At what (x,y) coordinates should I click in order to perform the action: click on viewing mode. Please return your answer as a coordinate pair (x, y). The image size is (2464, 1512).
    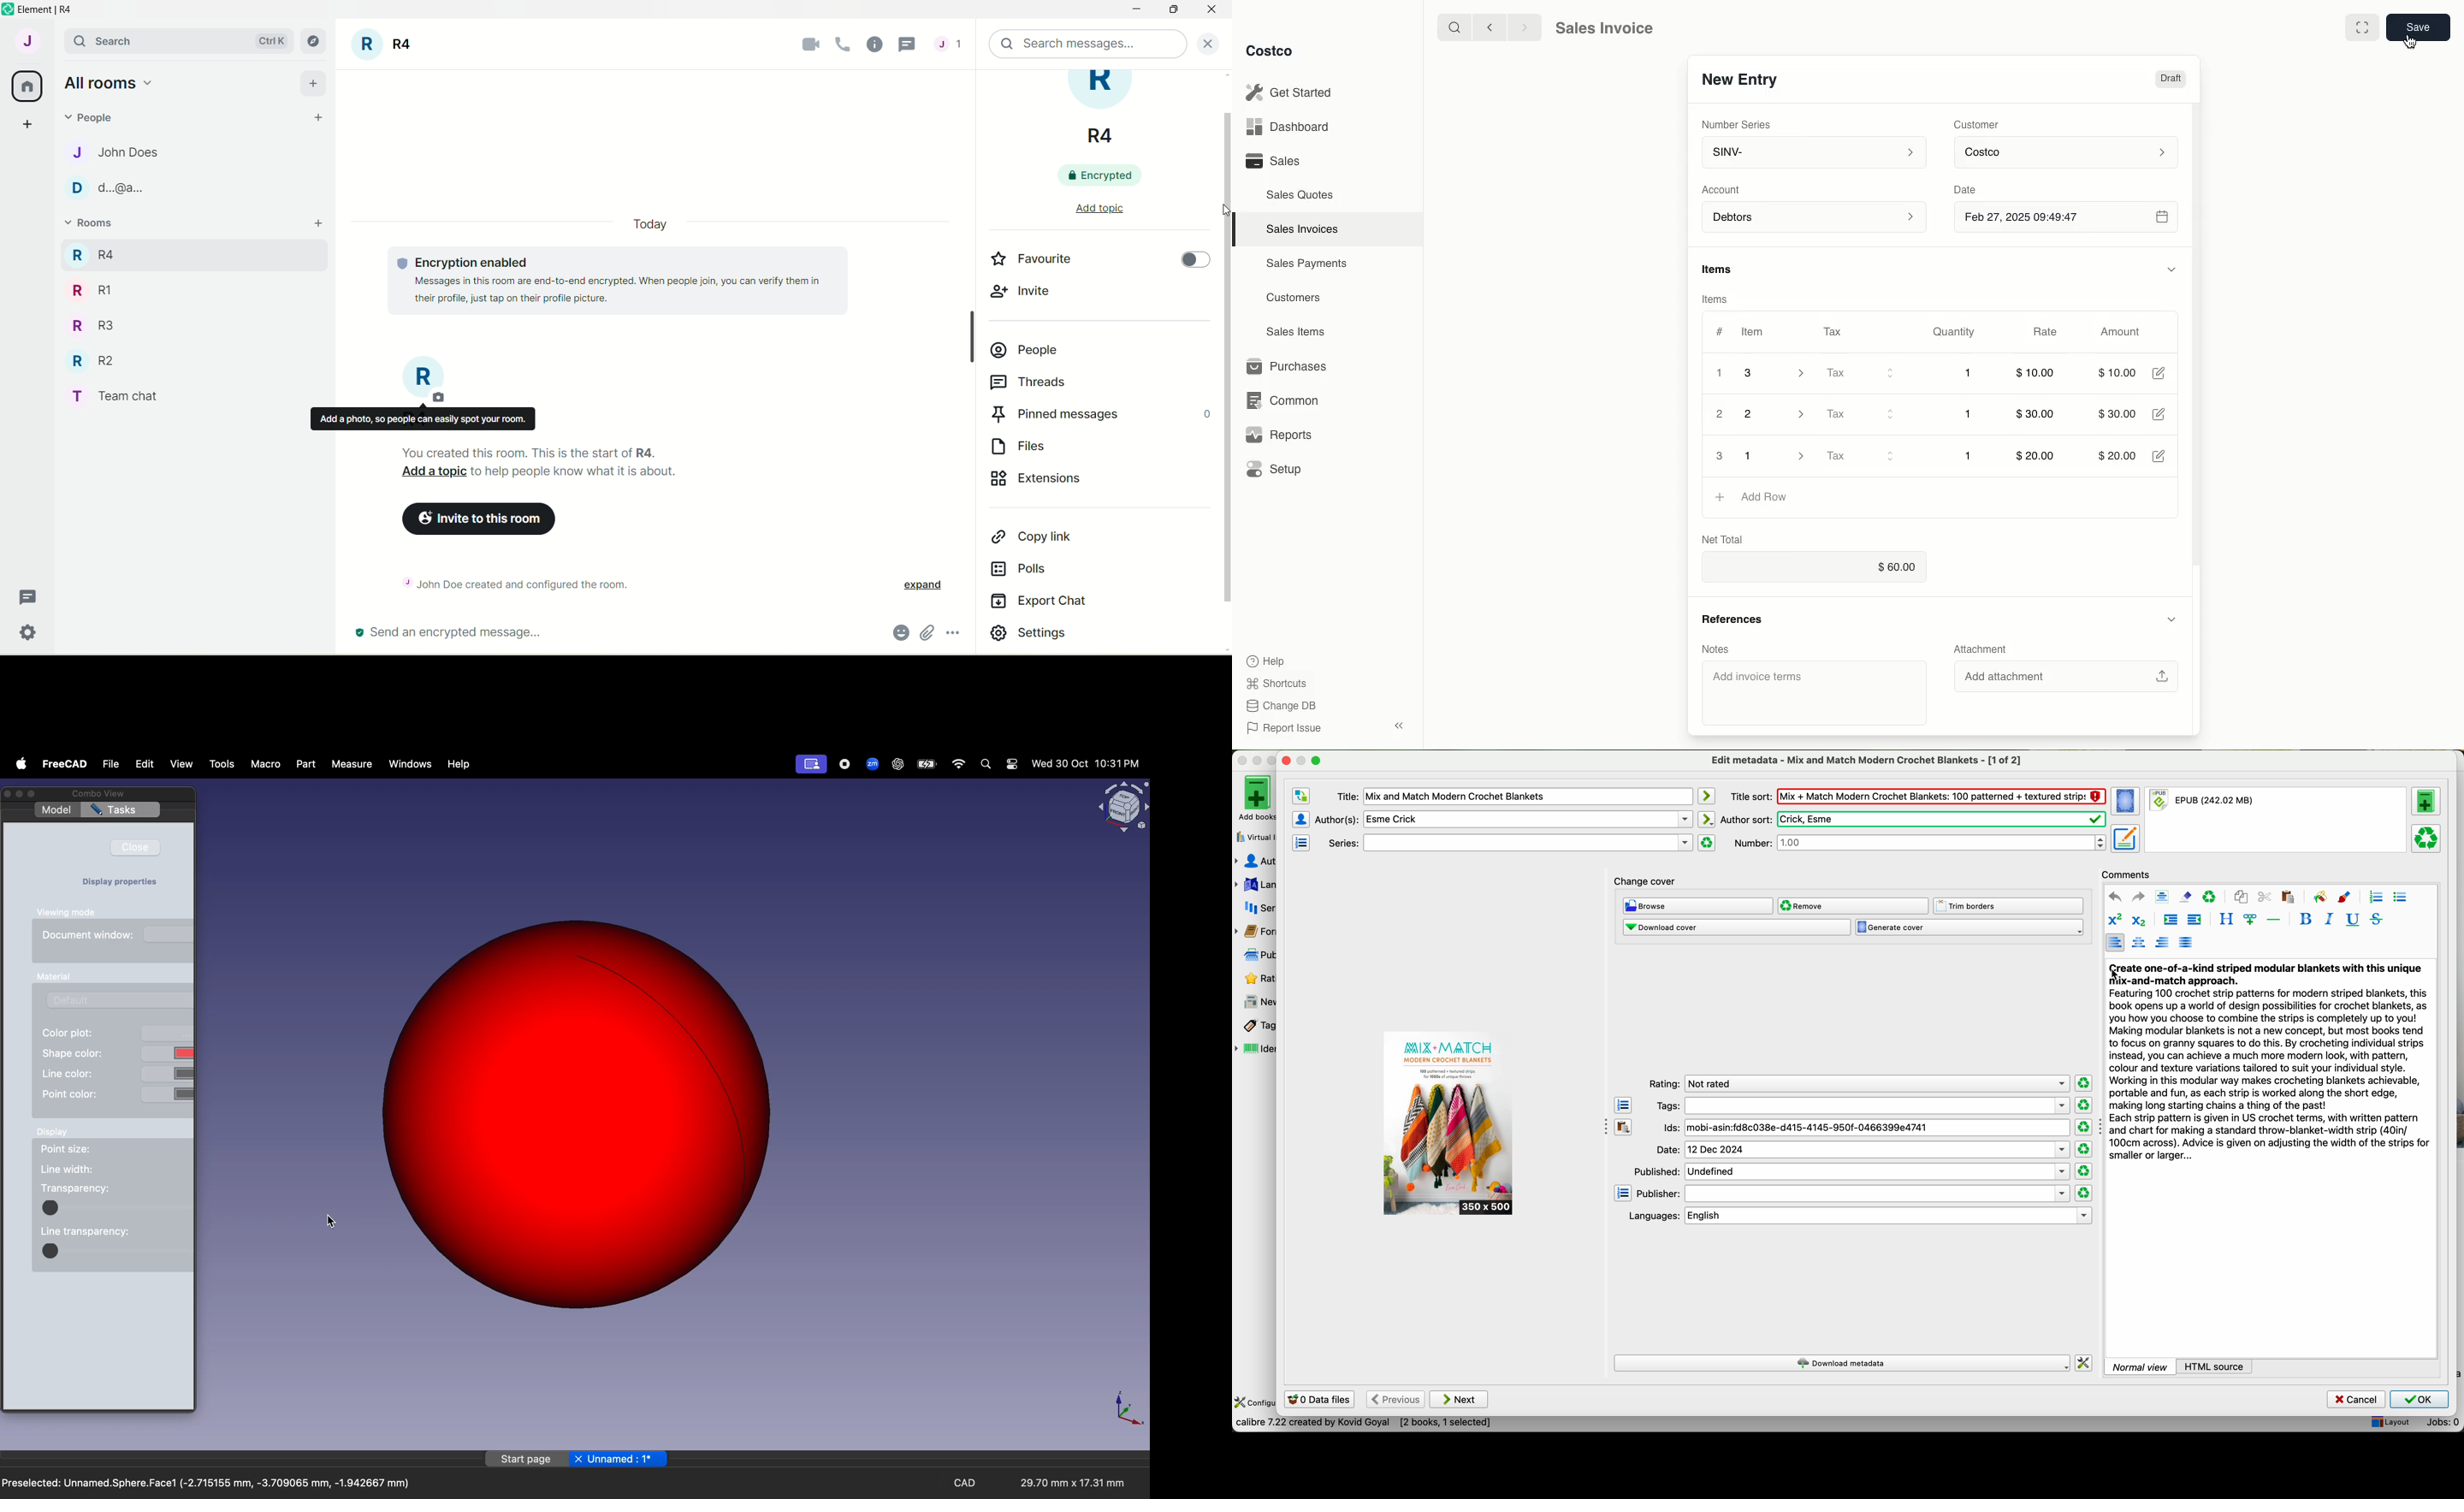
    Looking at the image, I should click on (71, 912).